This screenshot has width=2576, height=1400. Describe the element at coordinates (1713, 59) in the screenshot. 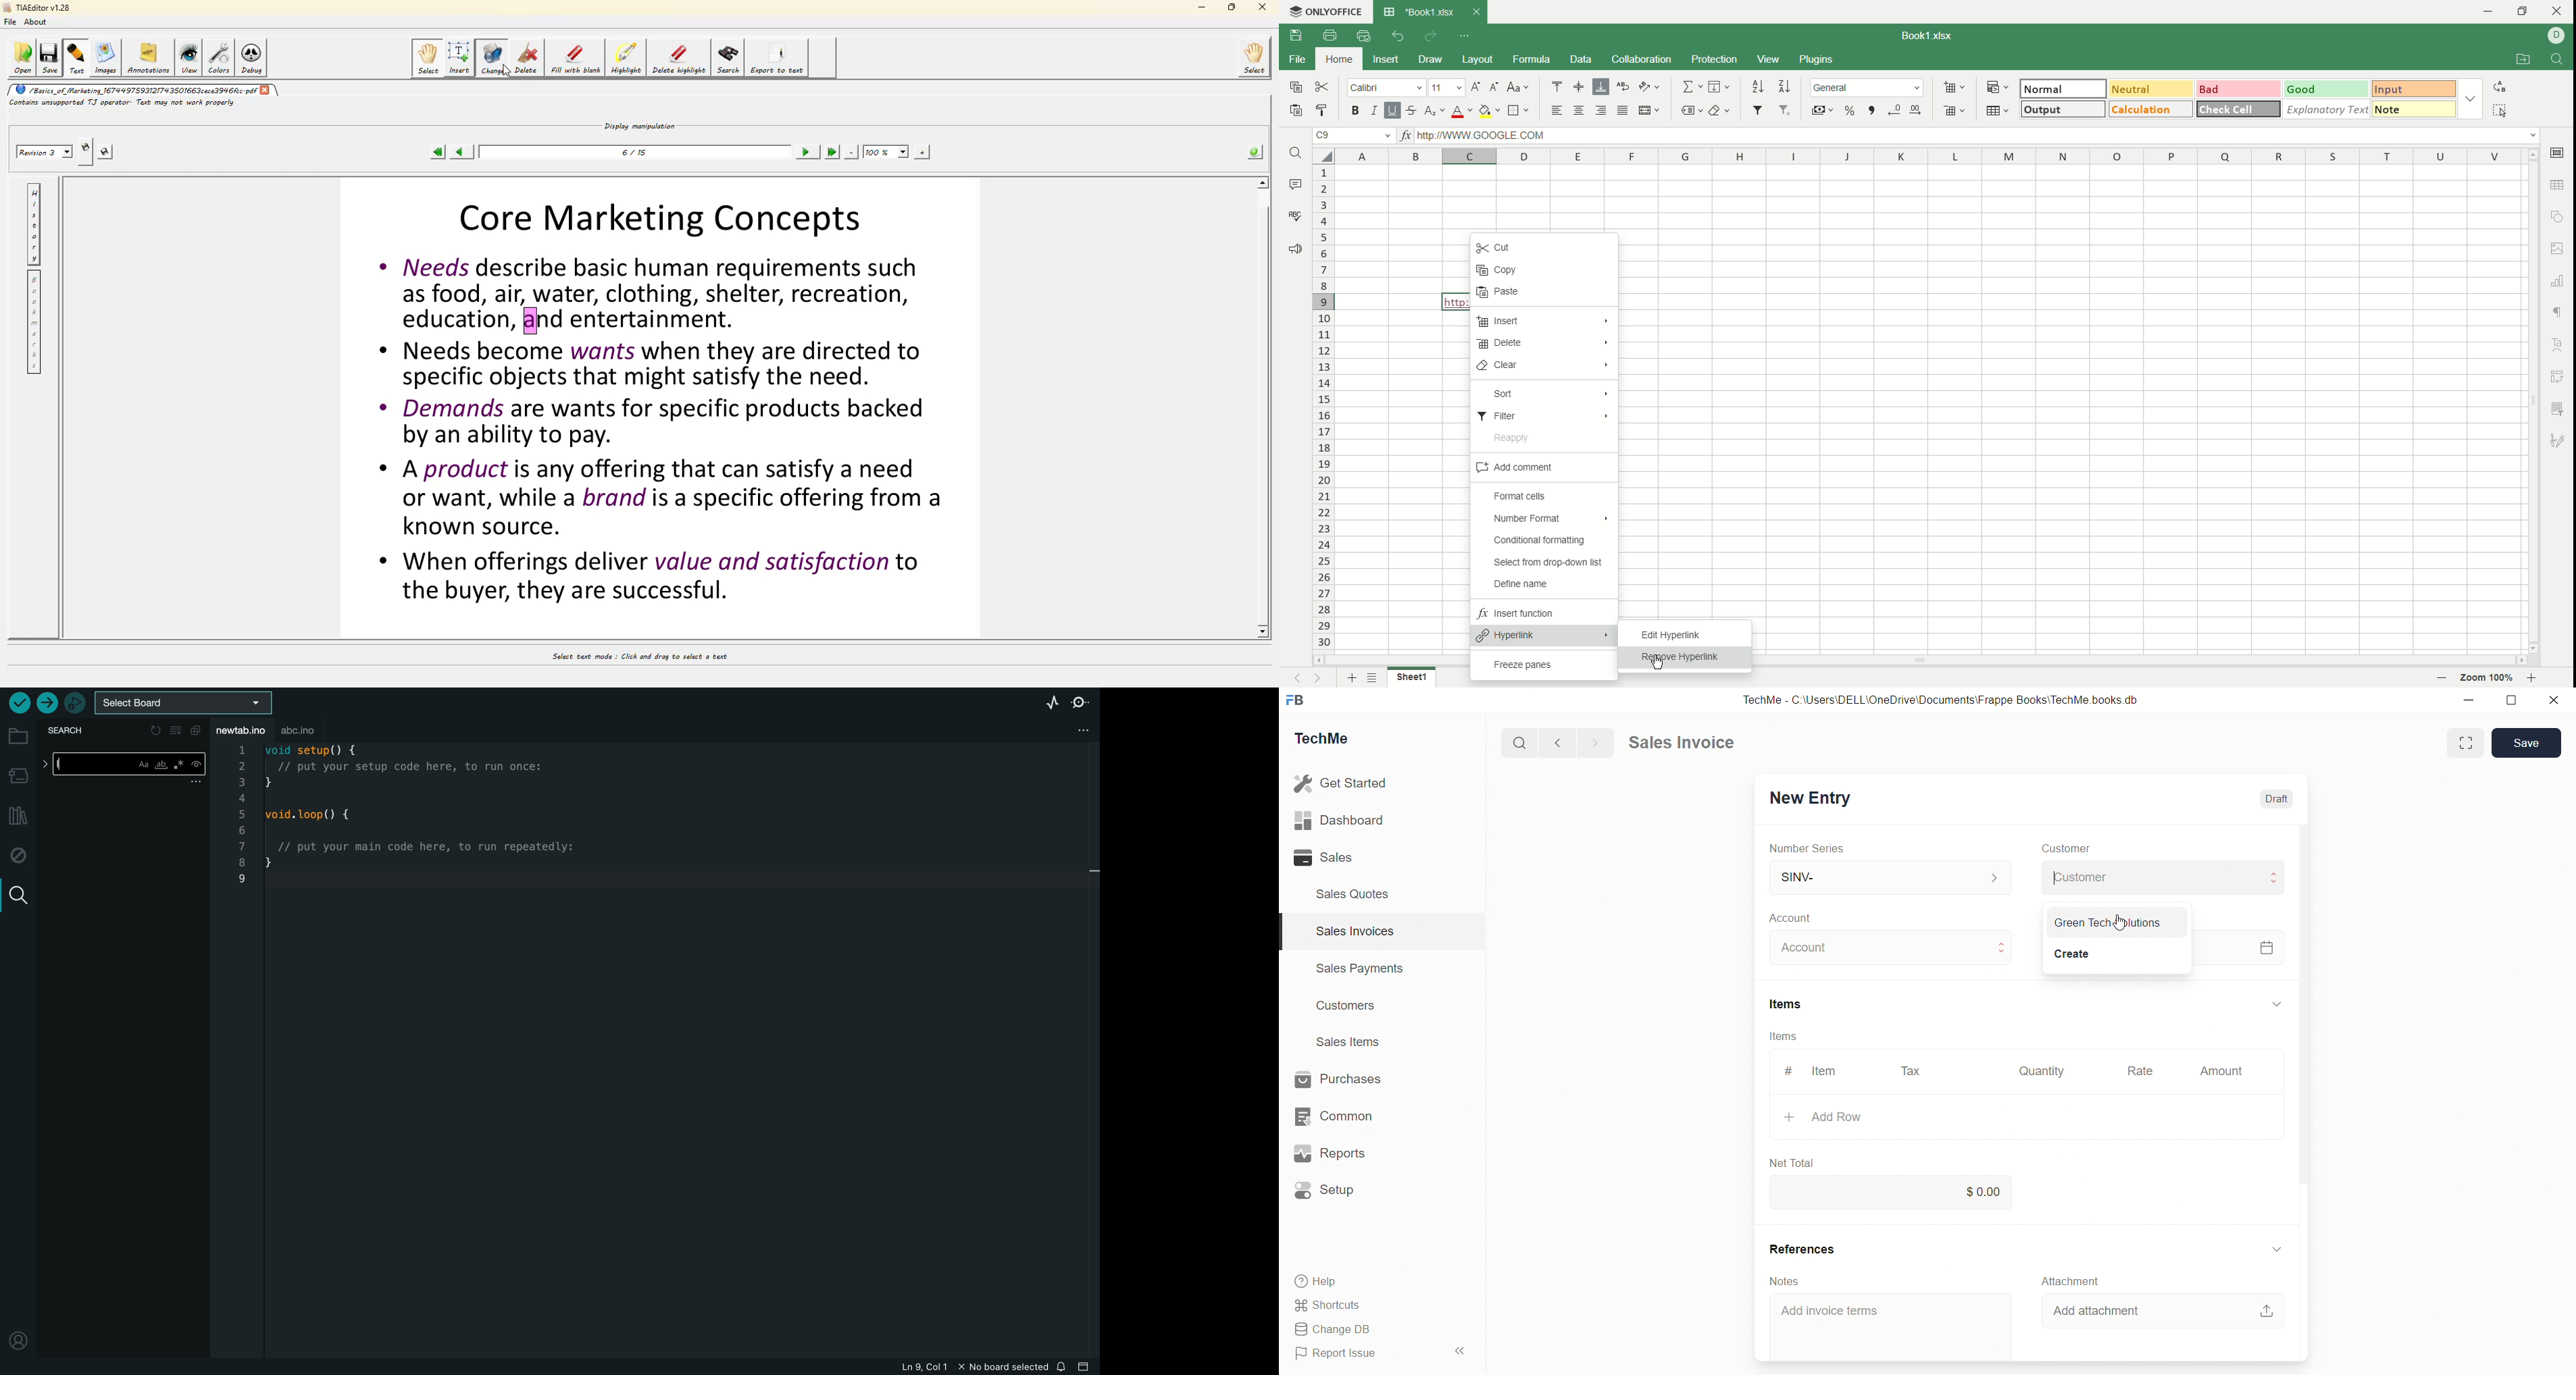

I see `protection` at that location.